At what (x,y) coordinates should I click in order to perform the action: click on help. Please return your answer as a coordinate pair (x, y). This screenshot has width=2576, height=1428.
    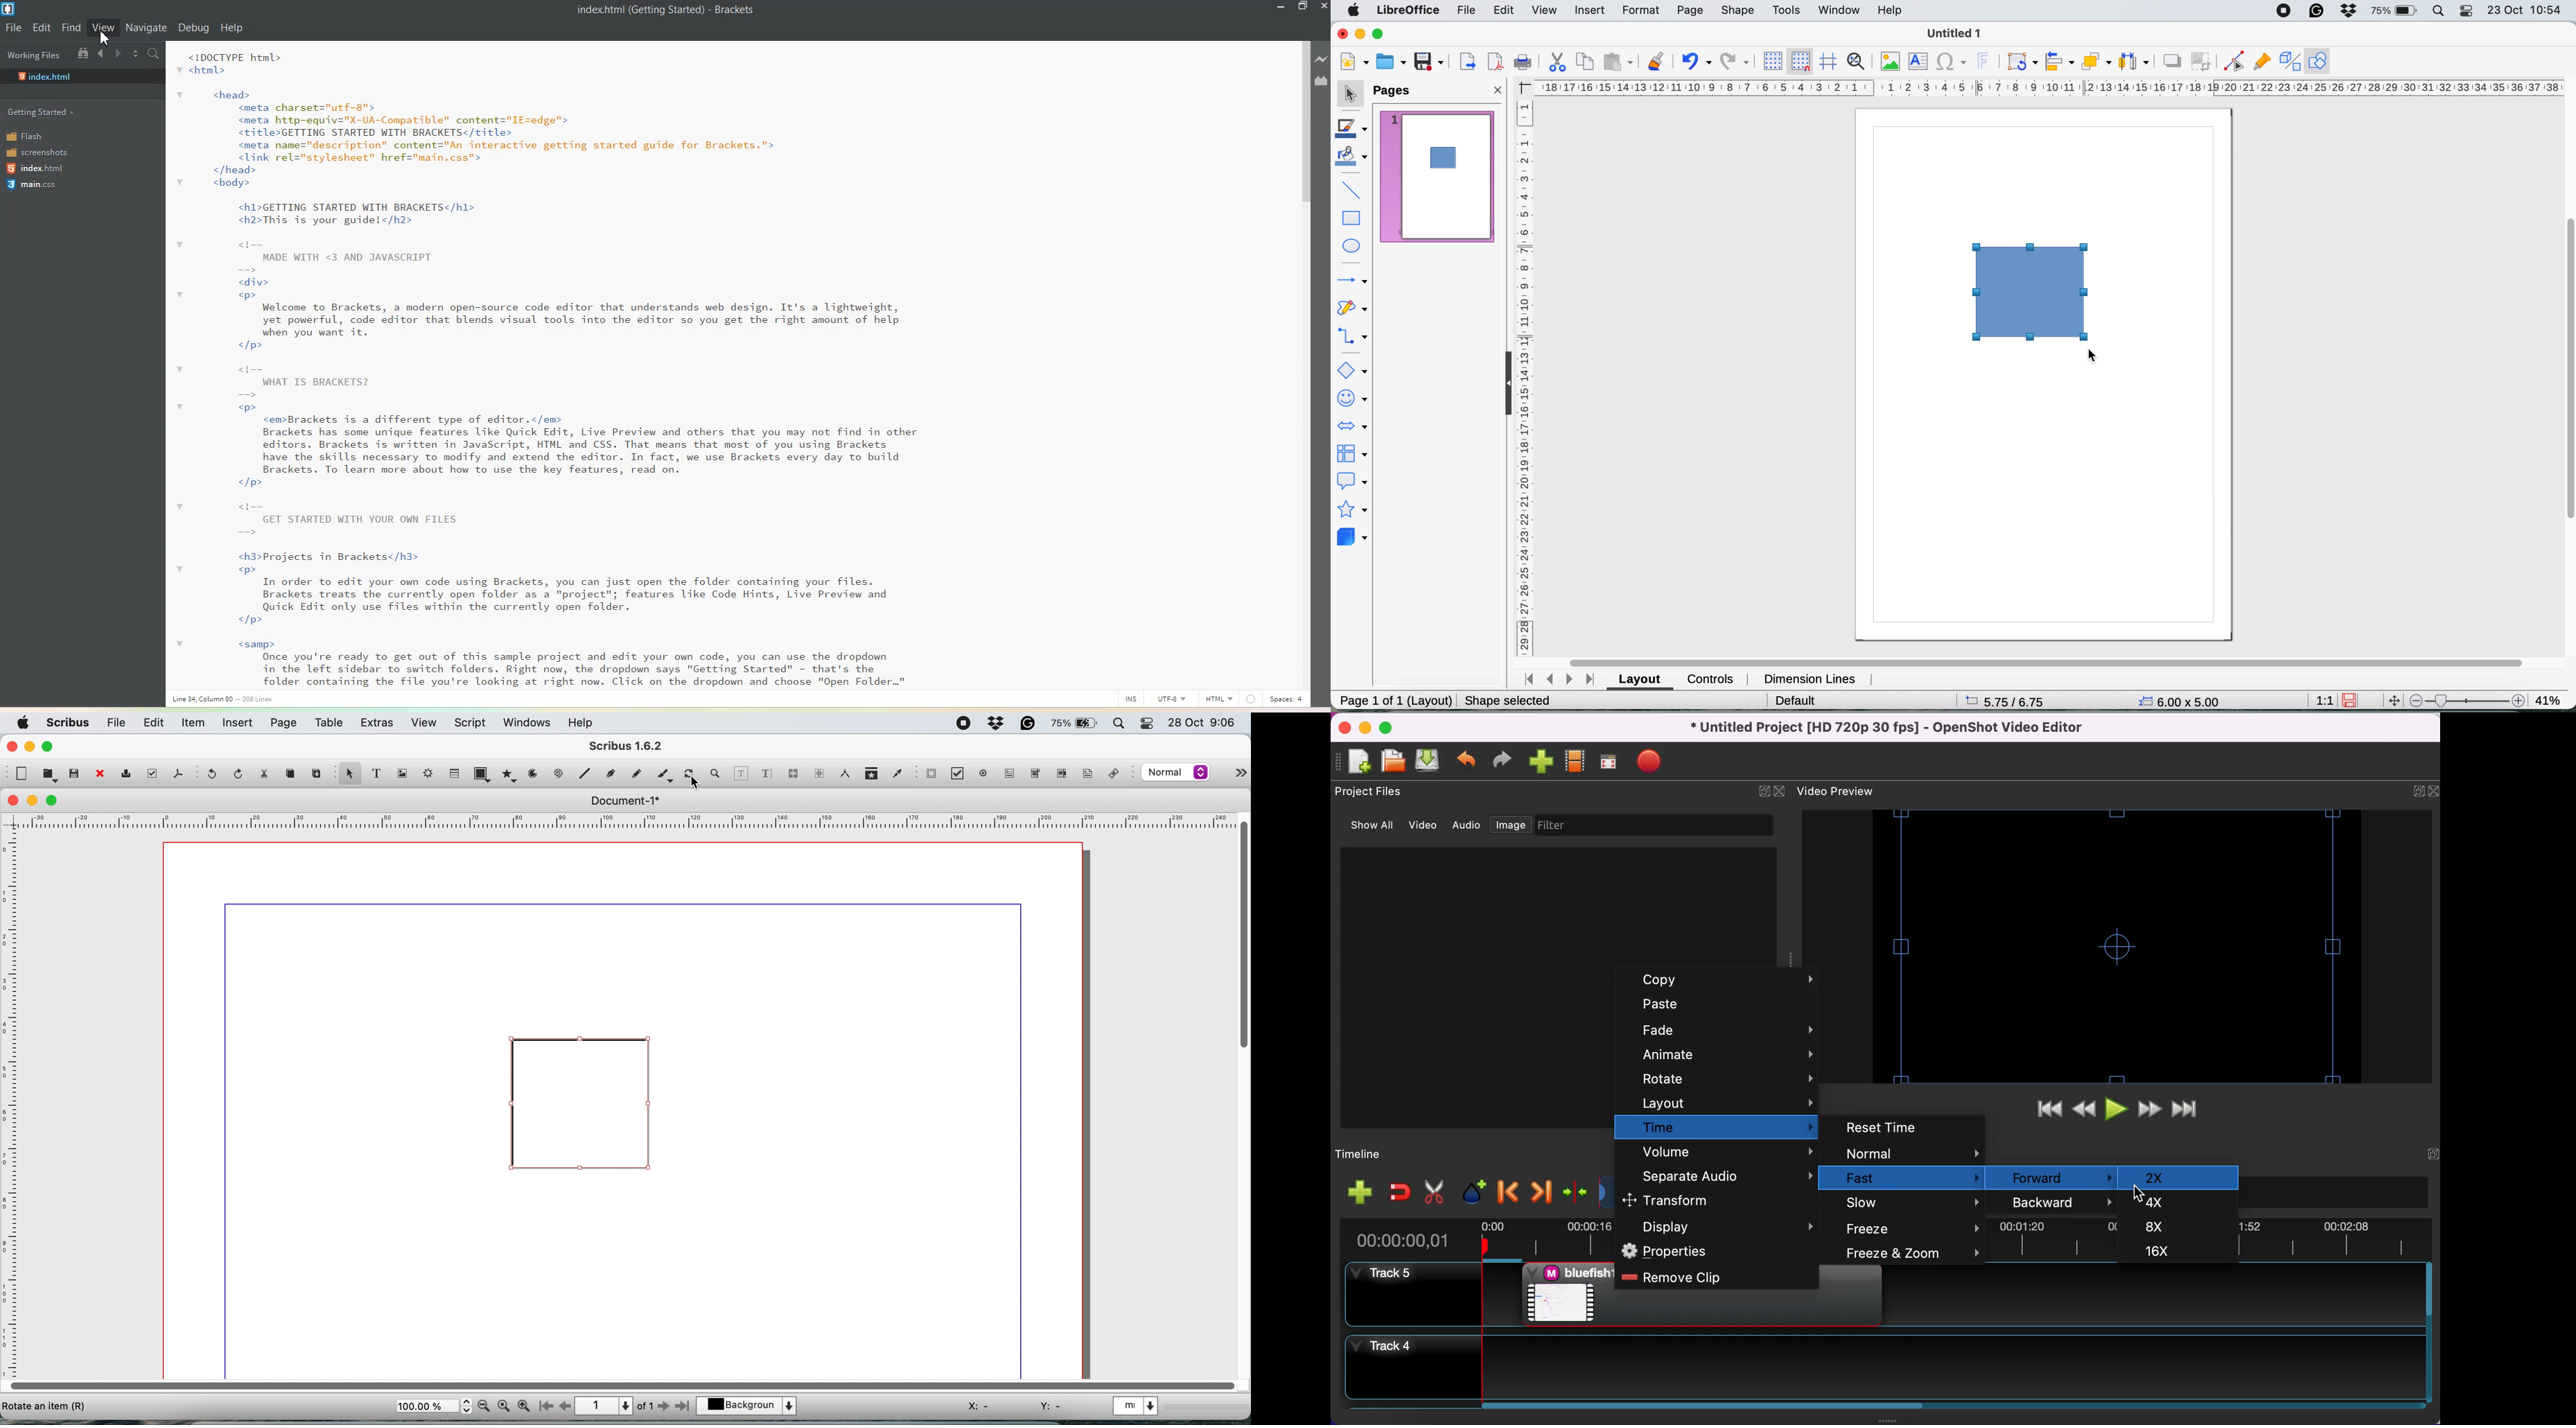
    Looking at the image, I should click on (1892, 10).